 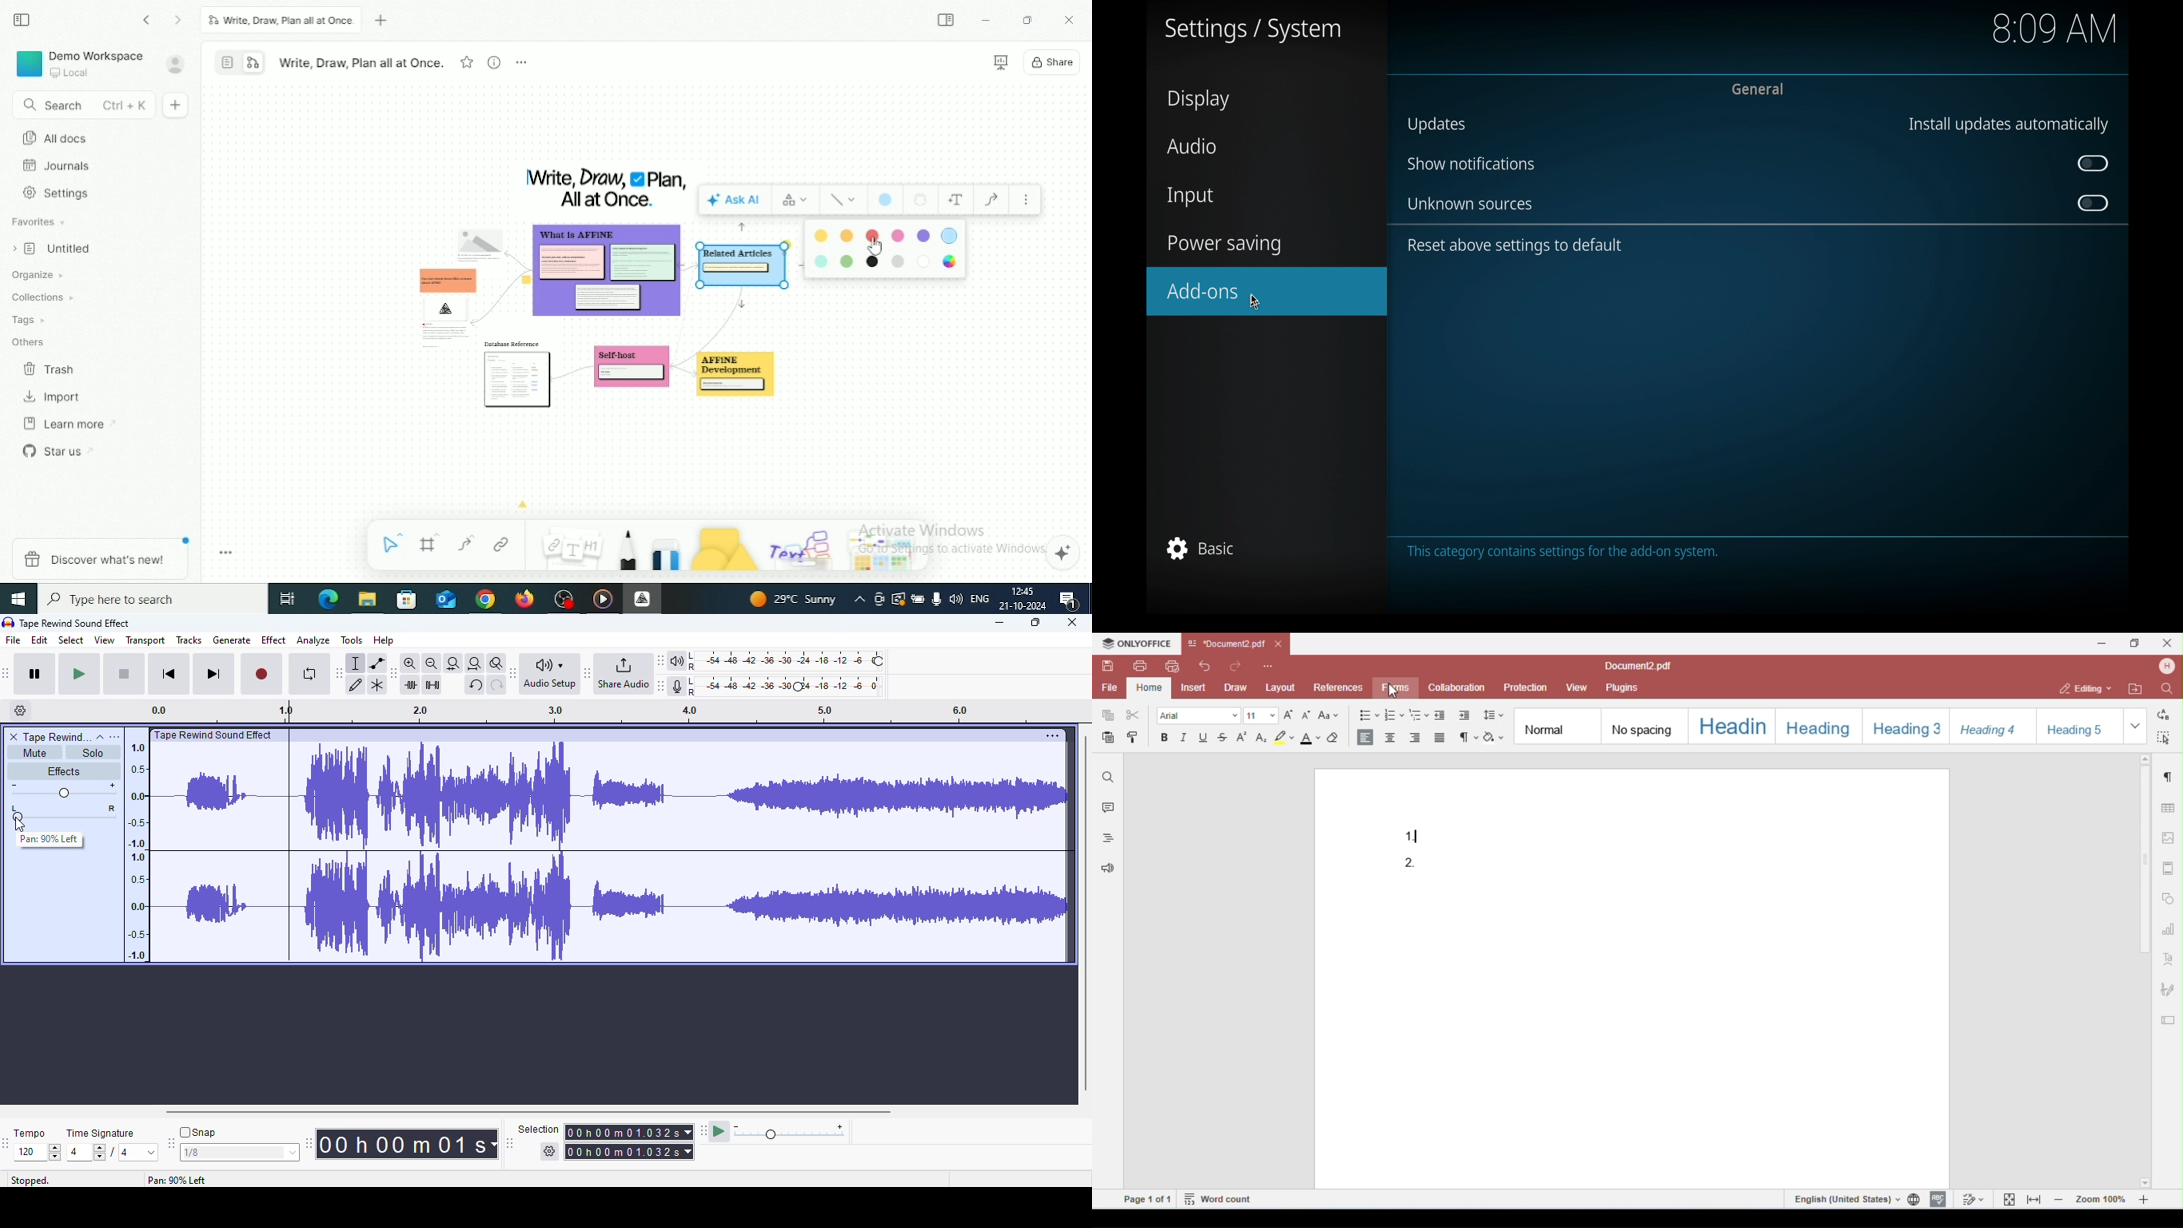 I want to click on maximize, so click(x=1034, y=623).